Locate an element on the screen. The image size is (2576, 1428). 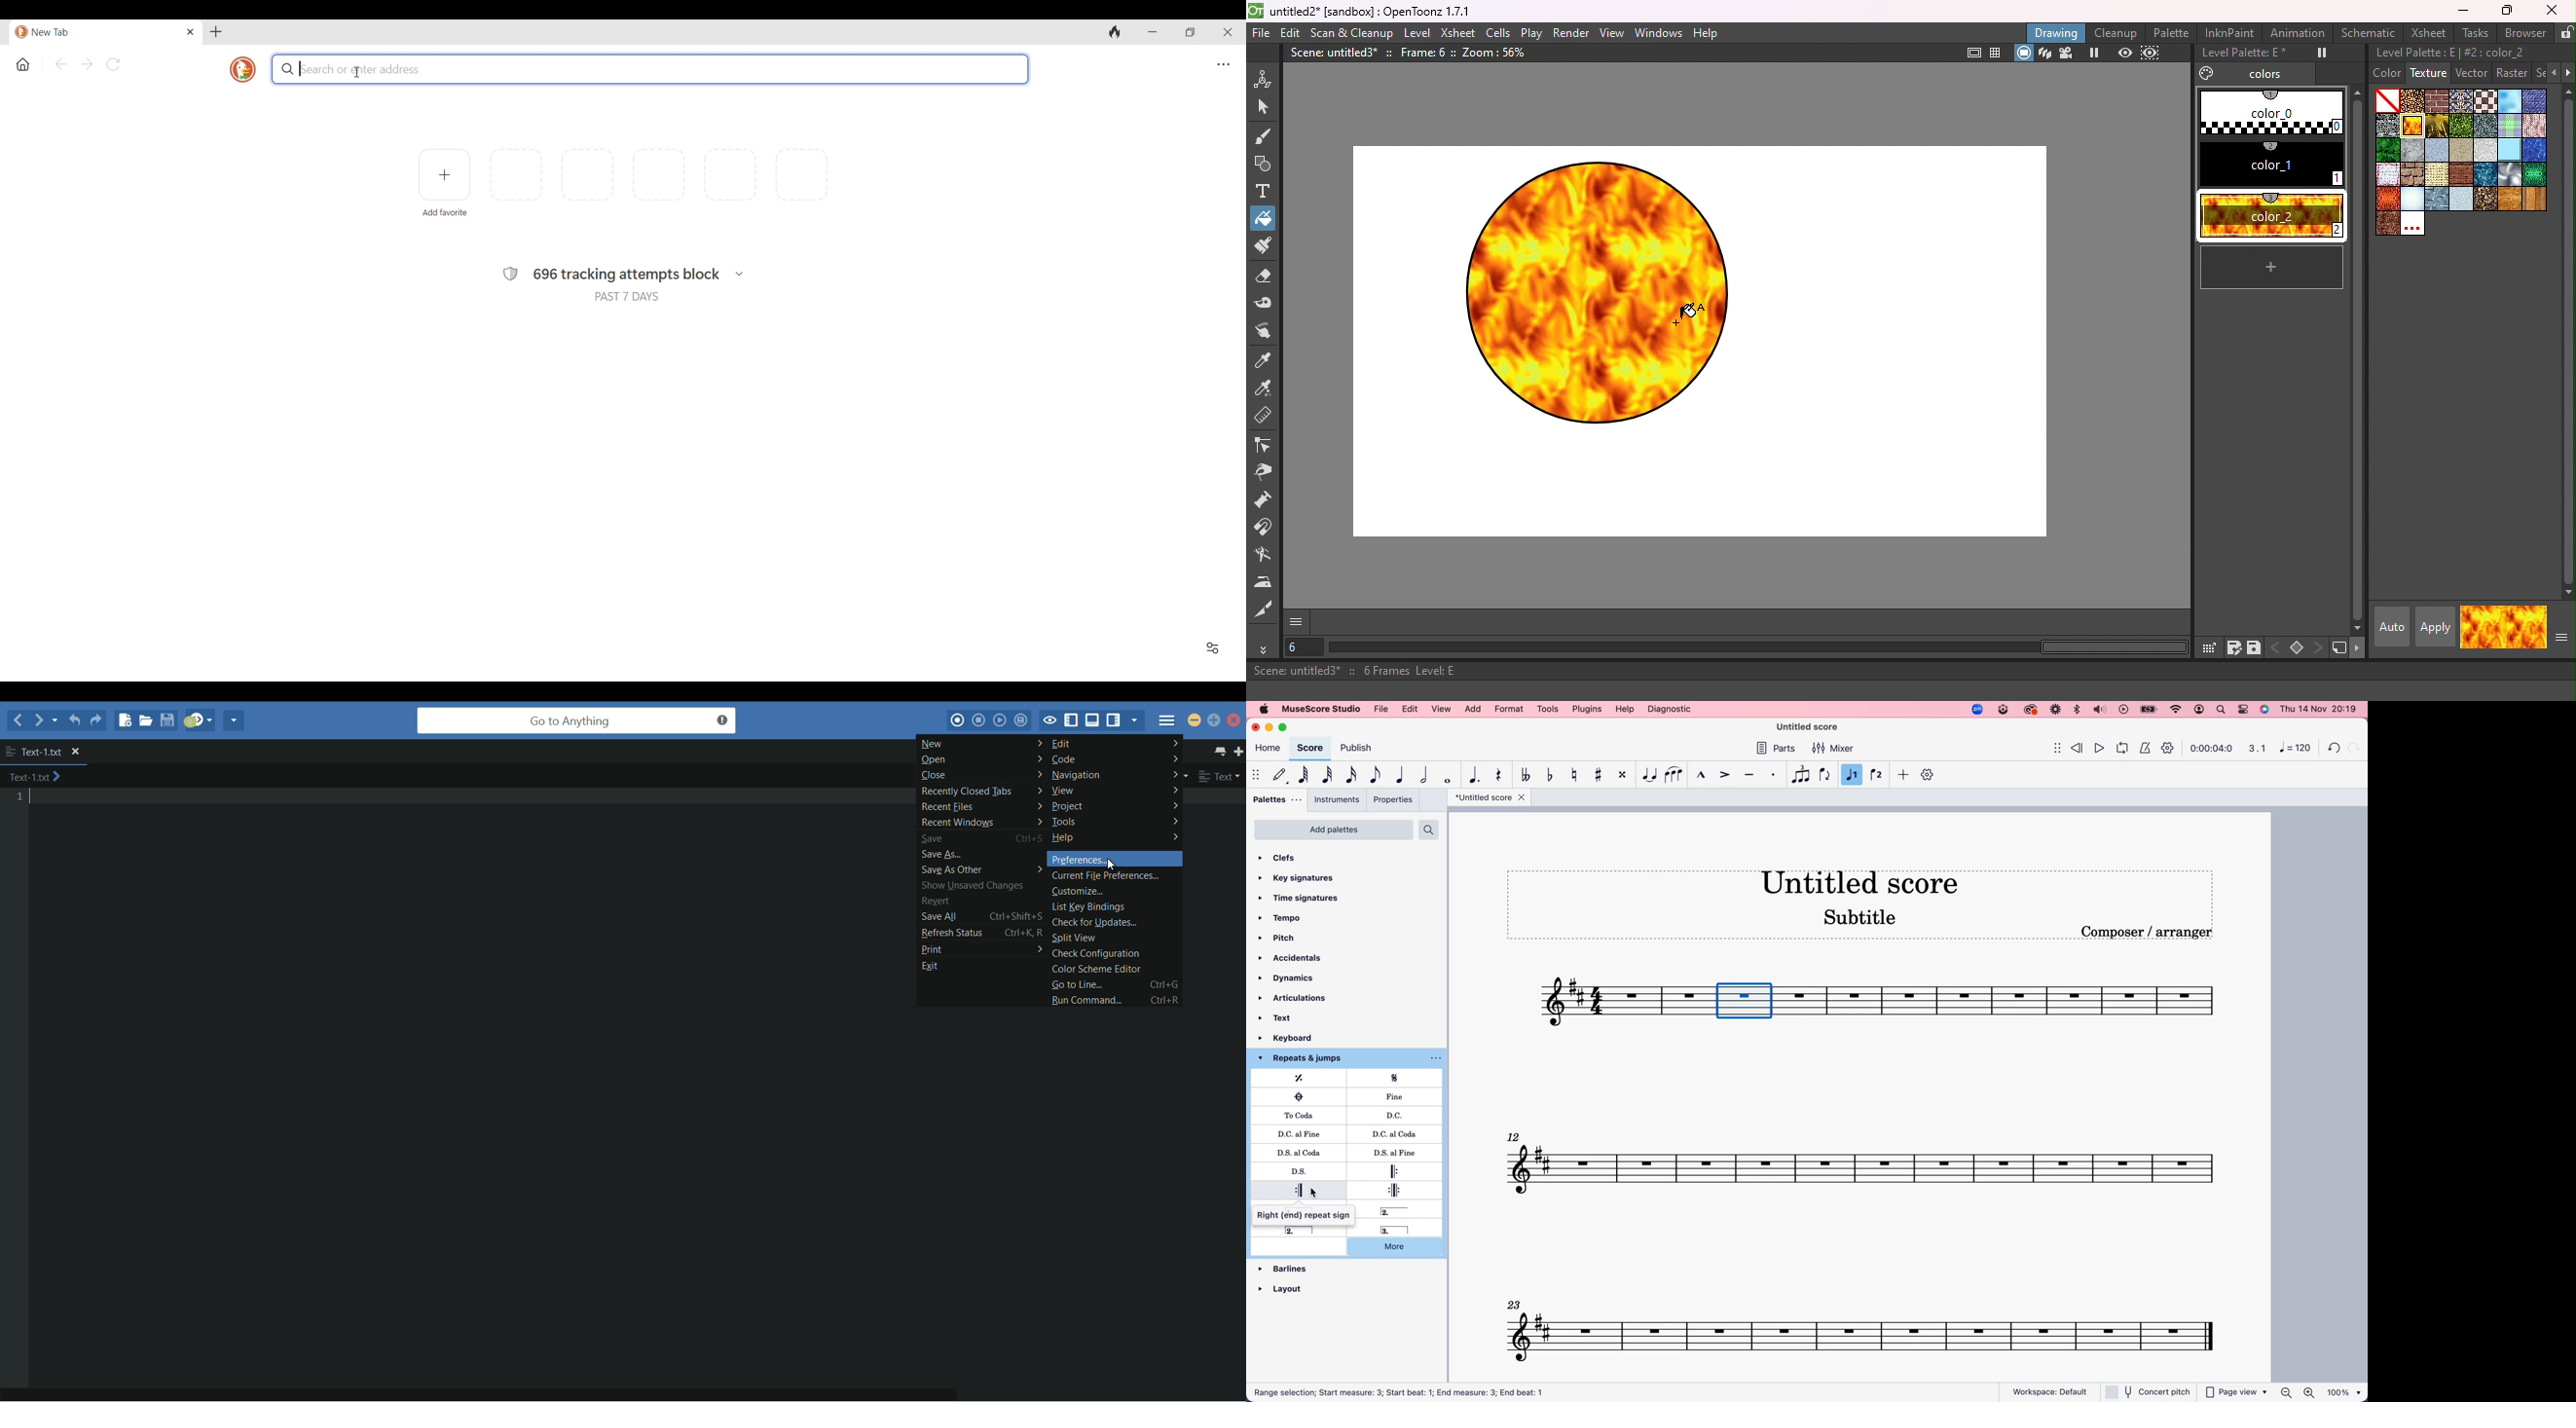
current style is located at coordinates (2481, 626).